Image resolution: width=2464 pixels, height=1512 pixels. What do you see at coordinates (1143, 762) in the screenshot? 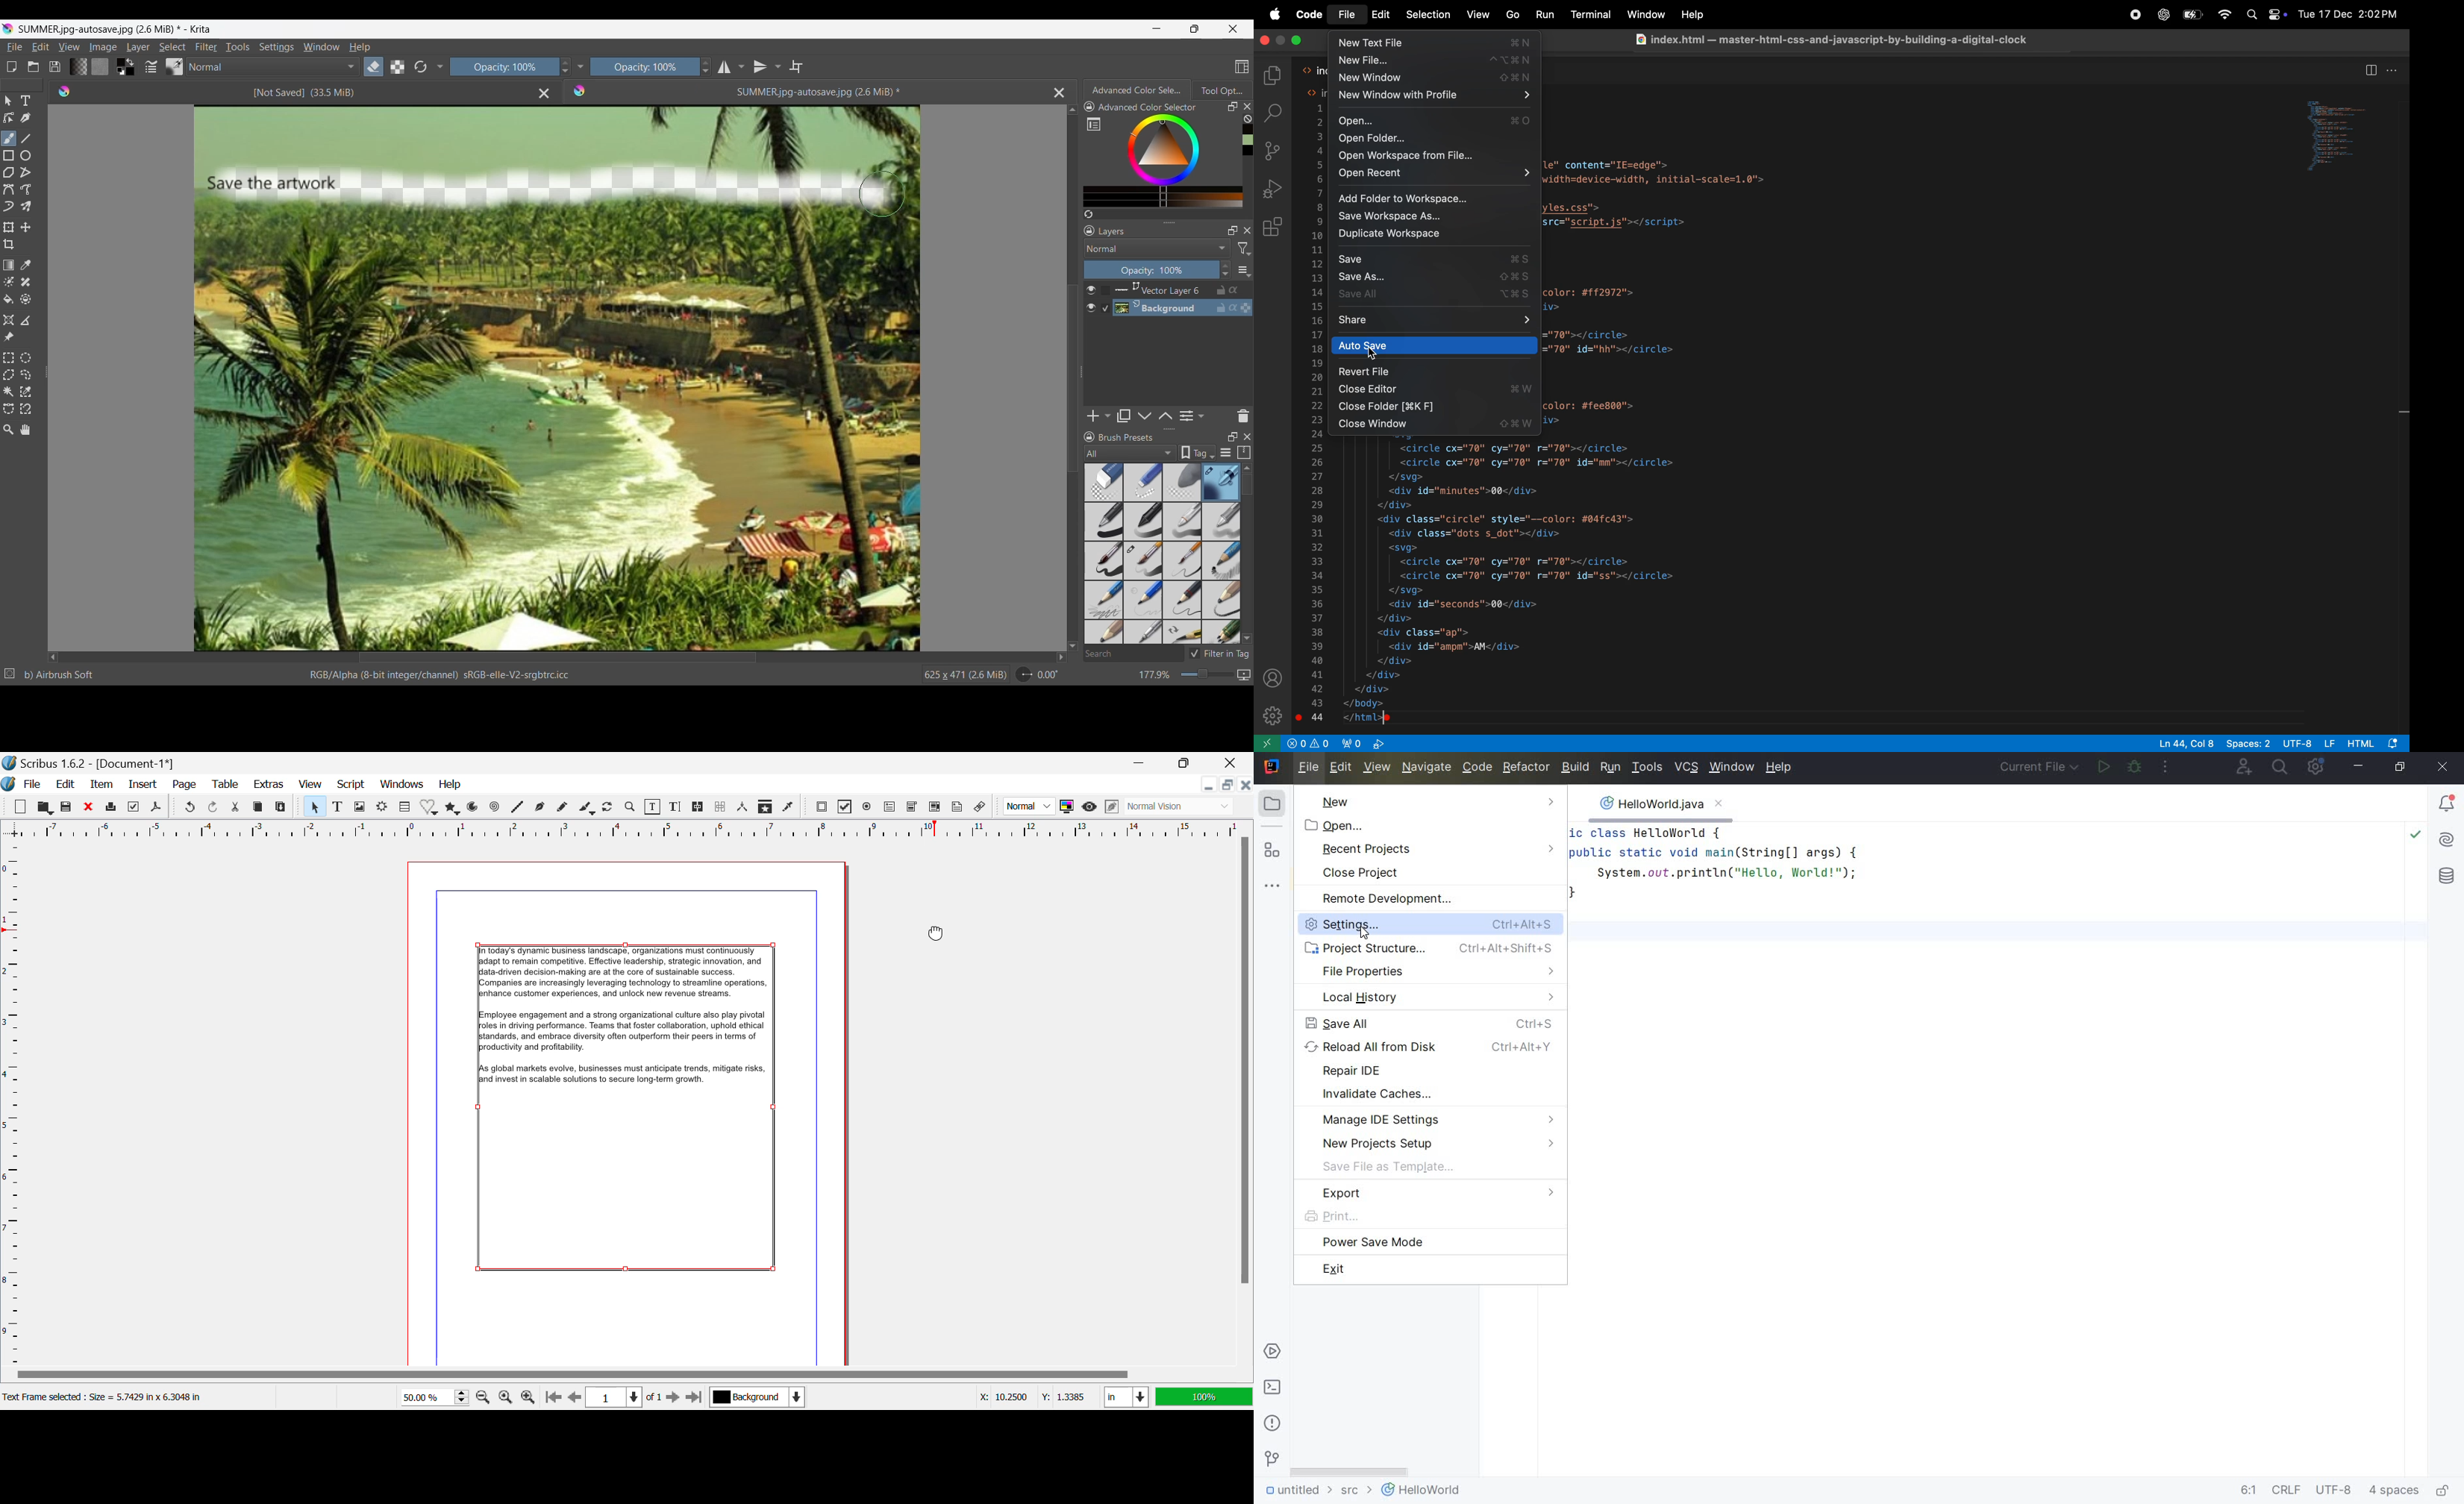
I see `Restore Down` at bounding box center [1143, 762].